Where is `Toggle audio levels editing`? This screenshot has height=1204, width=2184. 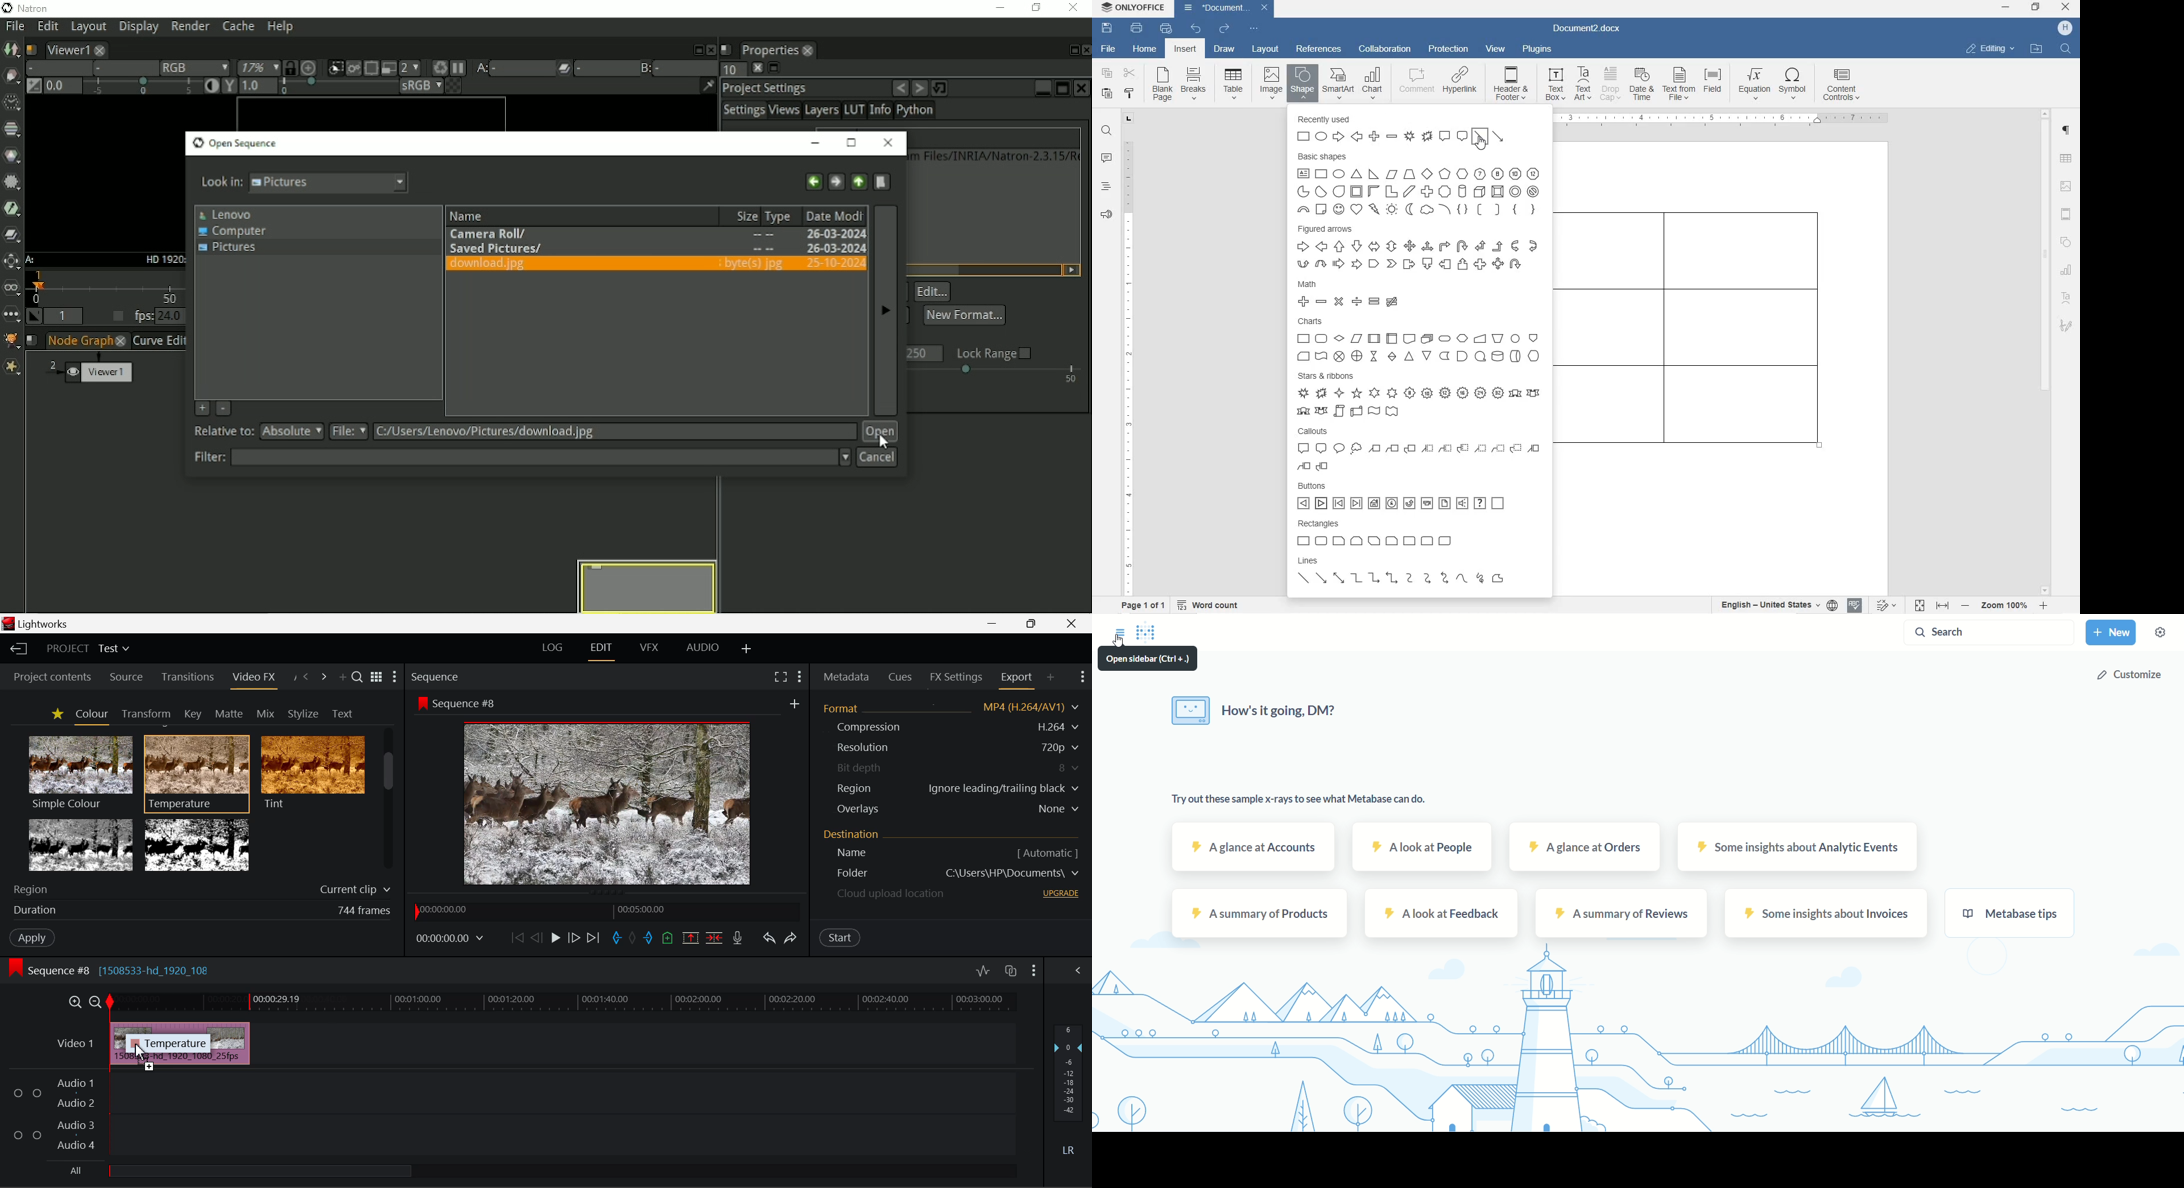 Toggle audio levels editing is located at coordinates (982, 969).